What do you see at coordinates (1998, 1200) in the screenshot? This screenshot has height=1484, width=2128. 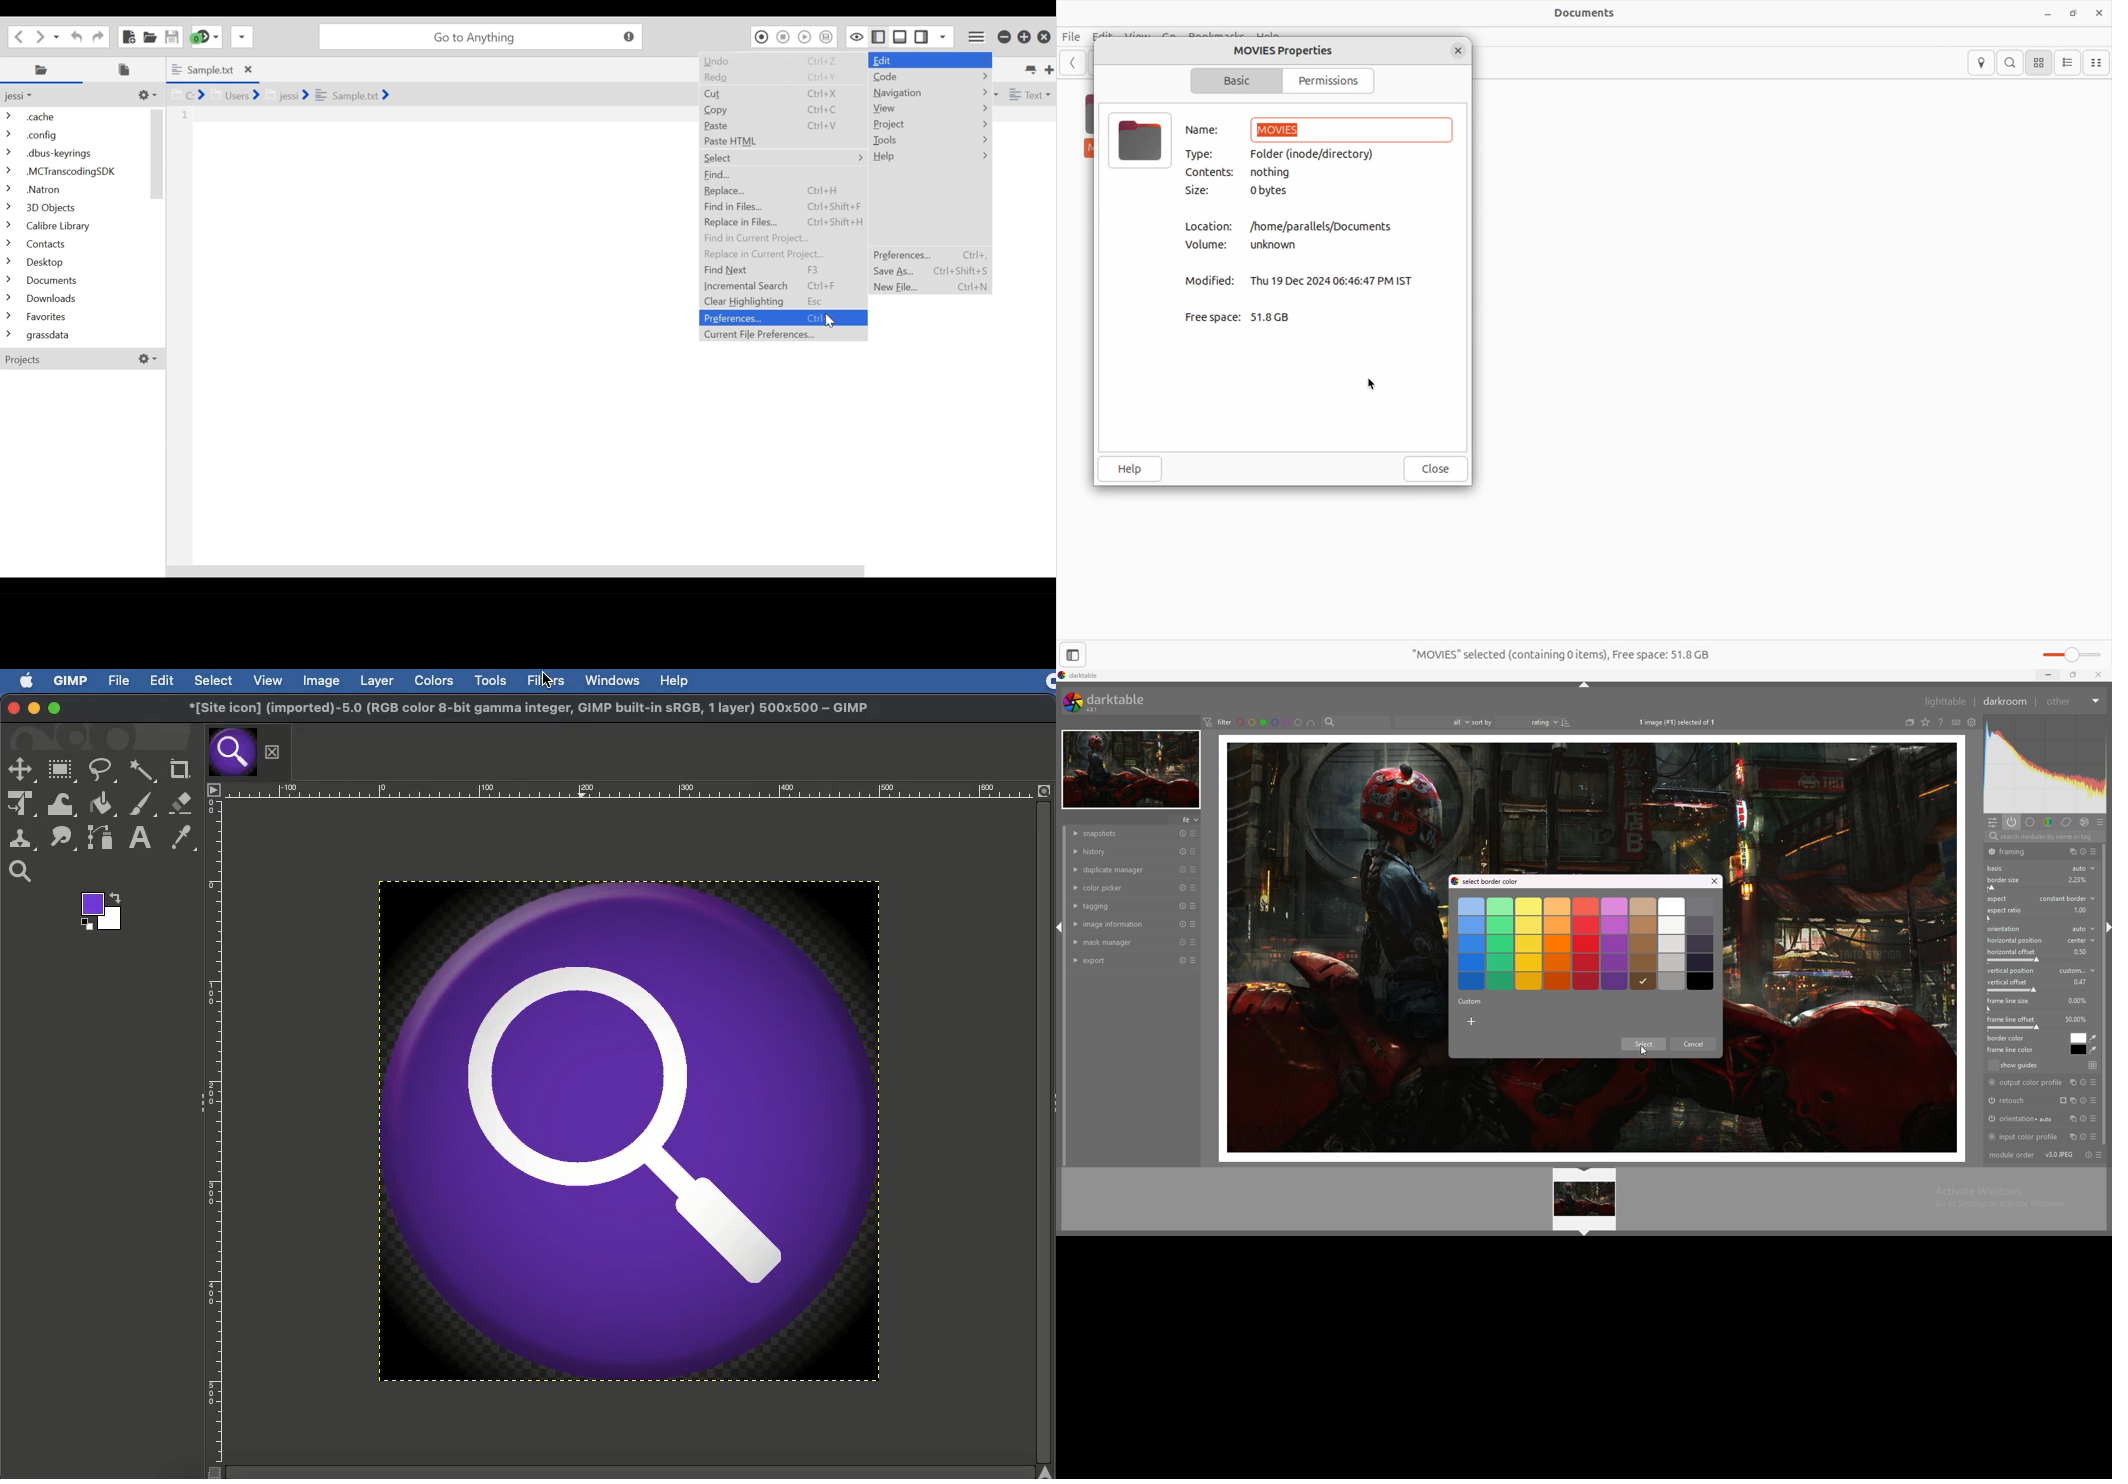 I see `Activate Windows
Go to Settings to activate Windows` at bounding box center [1998, 1200].